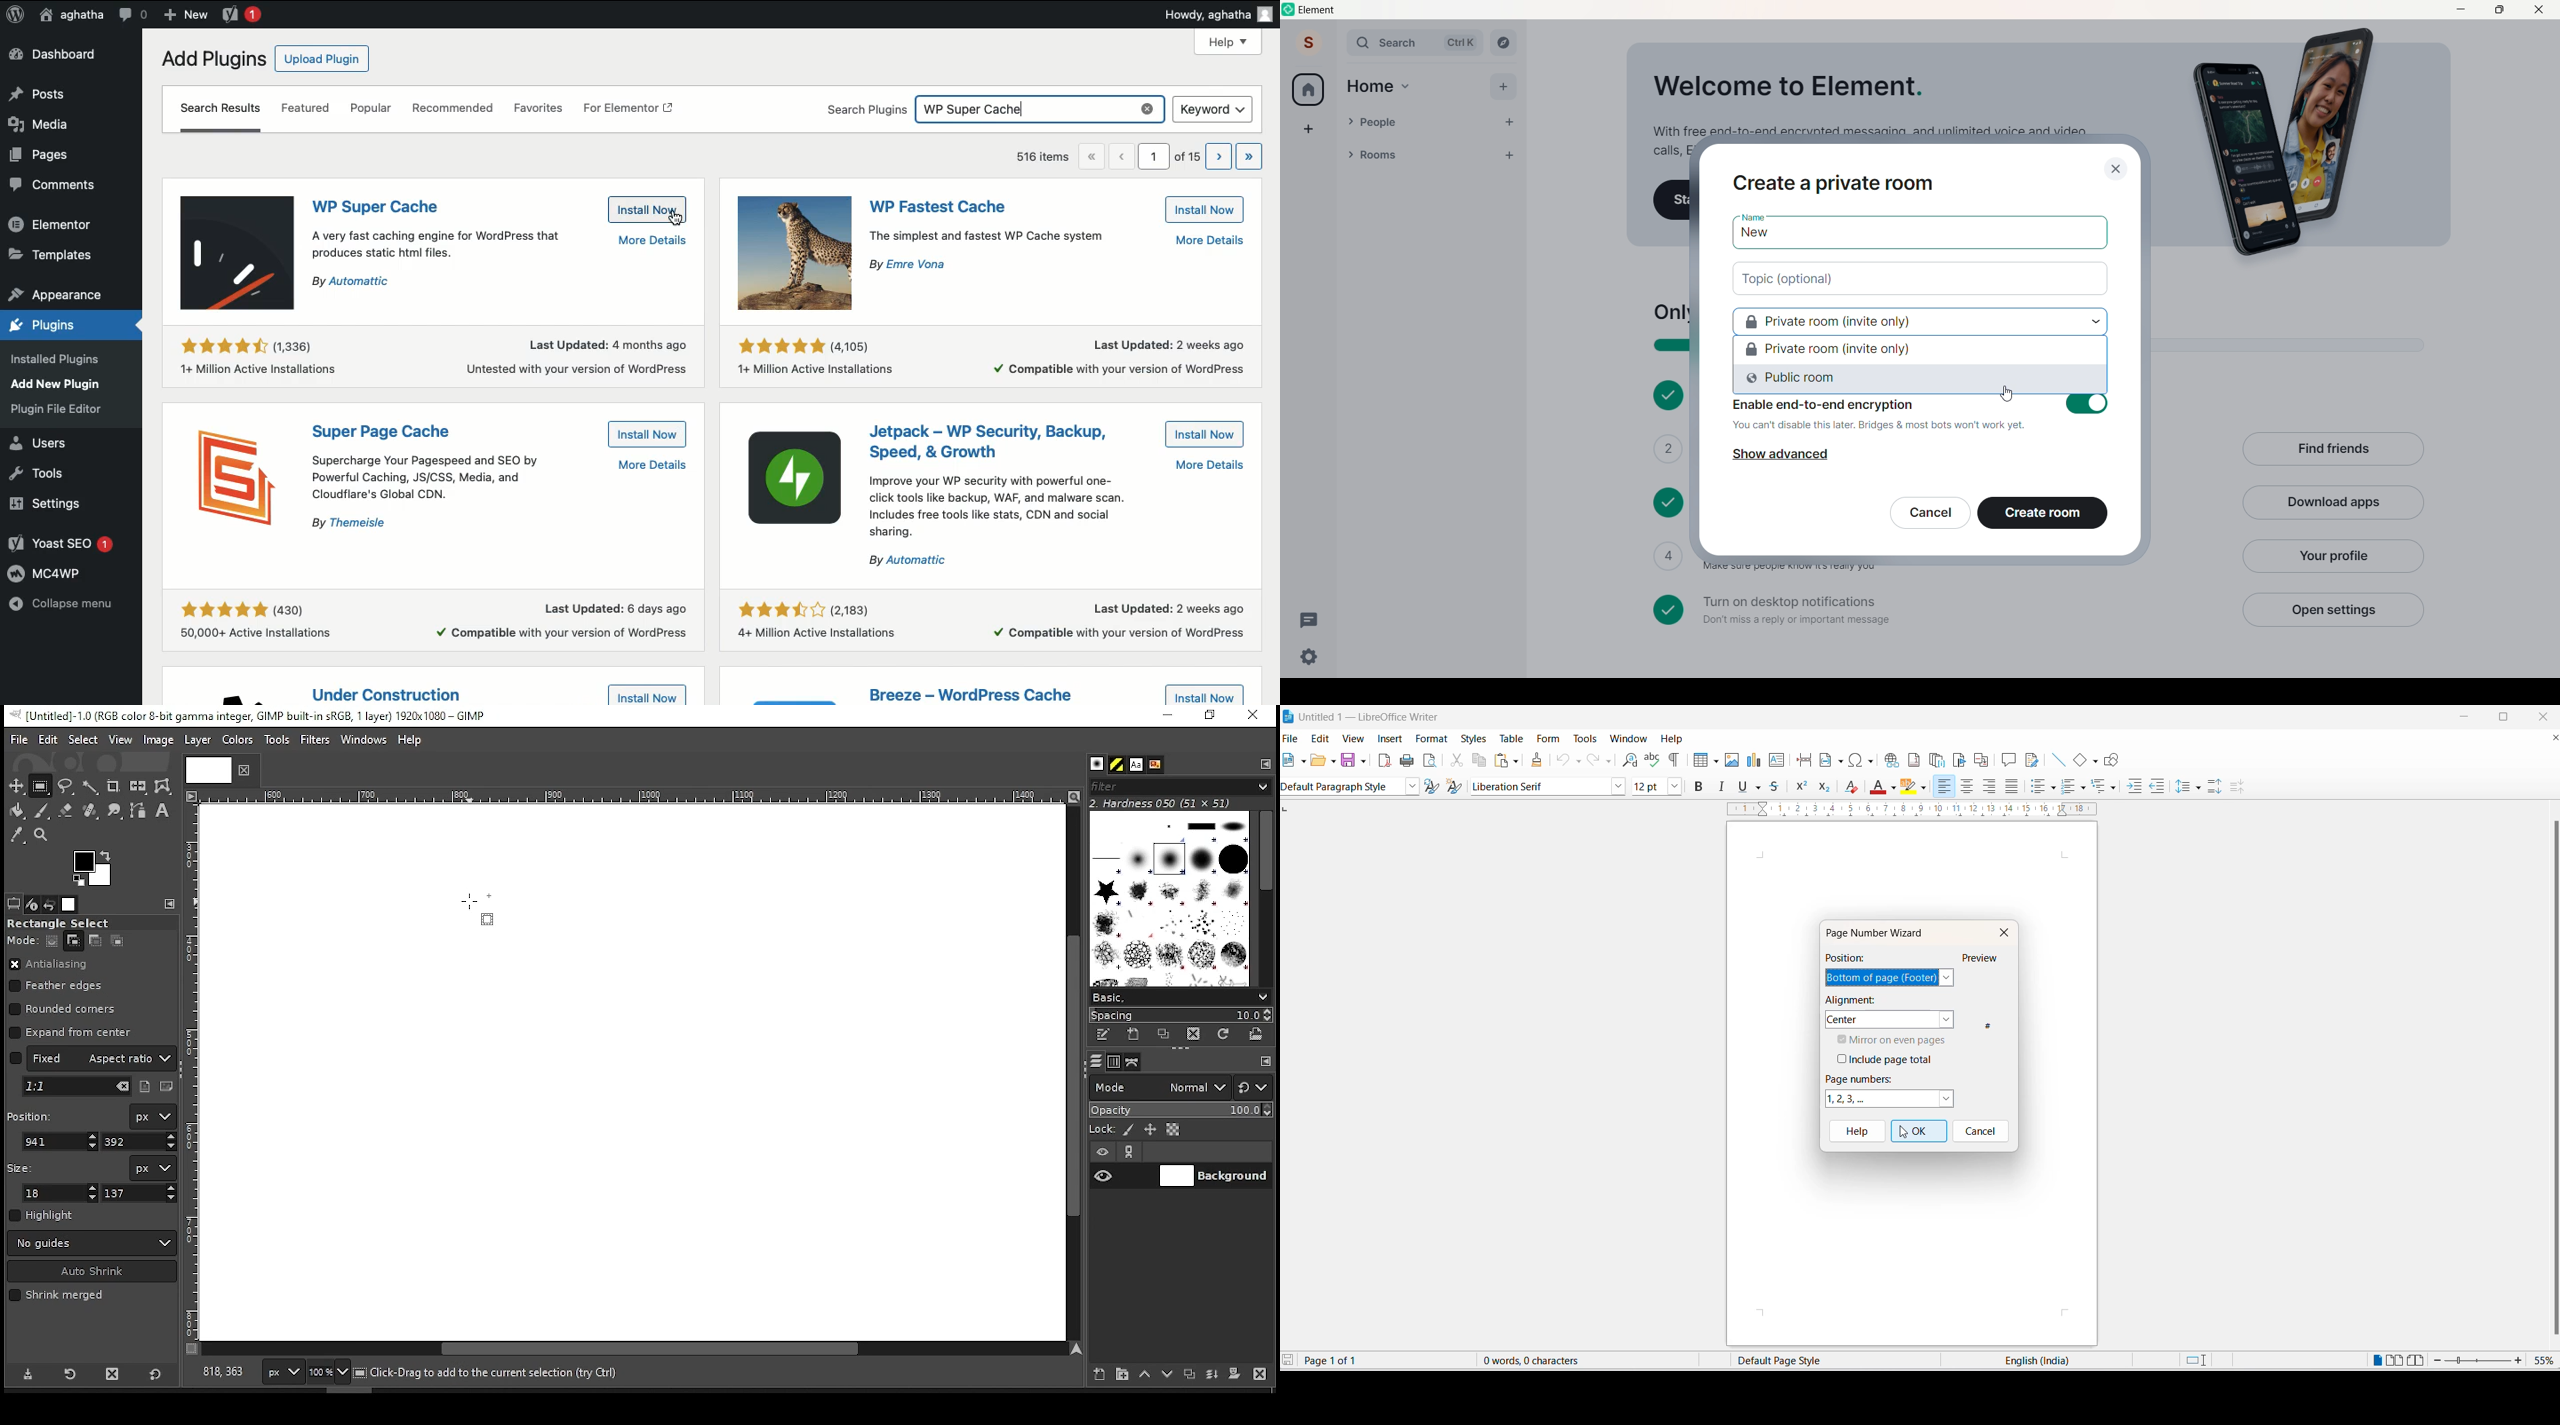 Image resolution: width=2576 pixels, height=1428 pixels. I want to click on the simplest and fastest WP Cache system By Emre Vona, so click(1061, 252).